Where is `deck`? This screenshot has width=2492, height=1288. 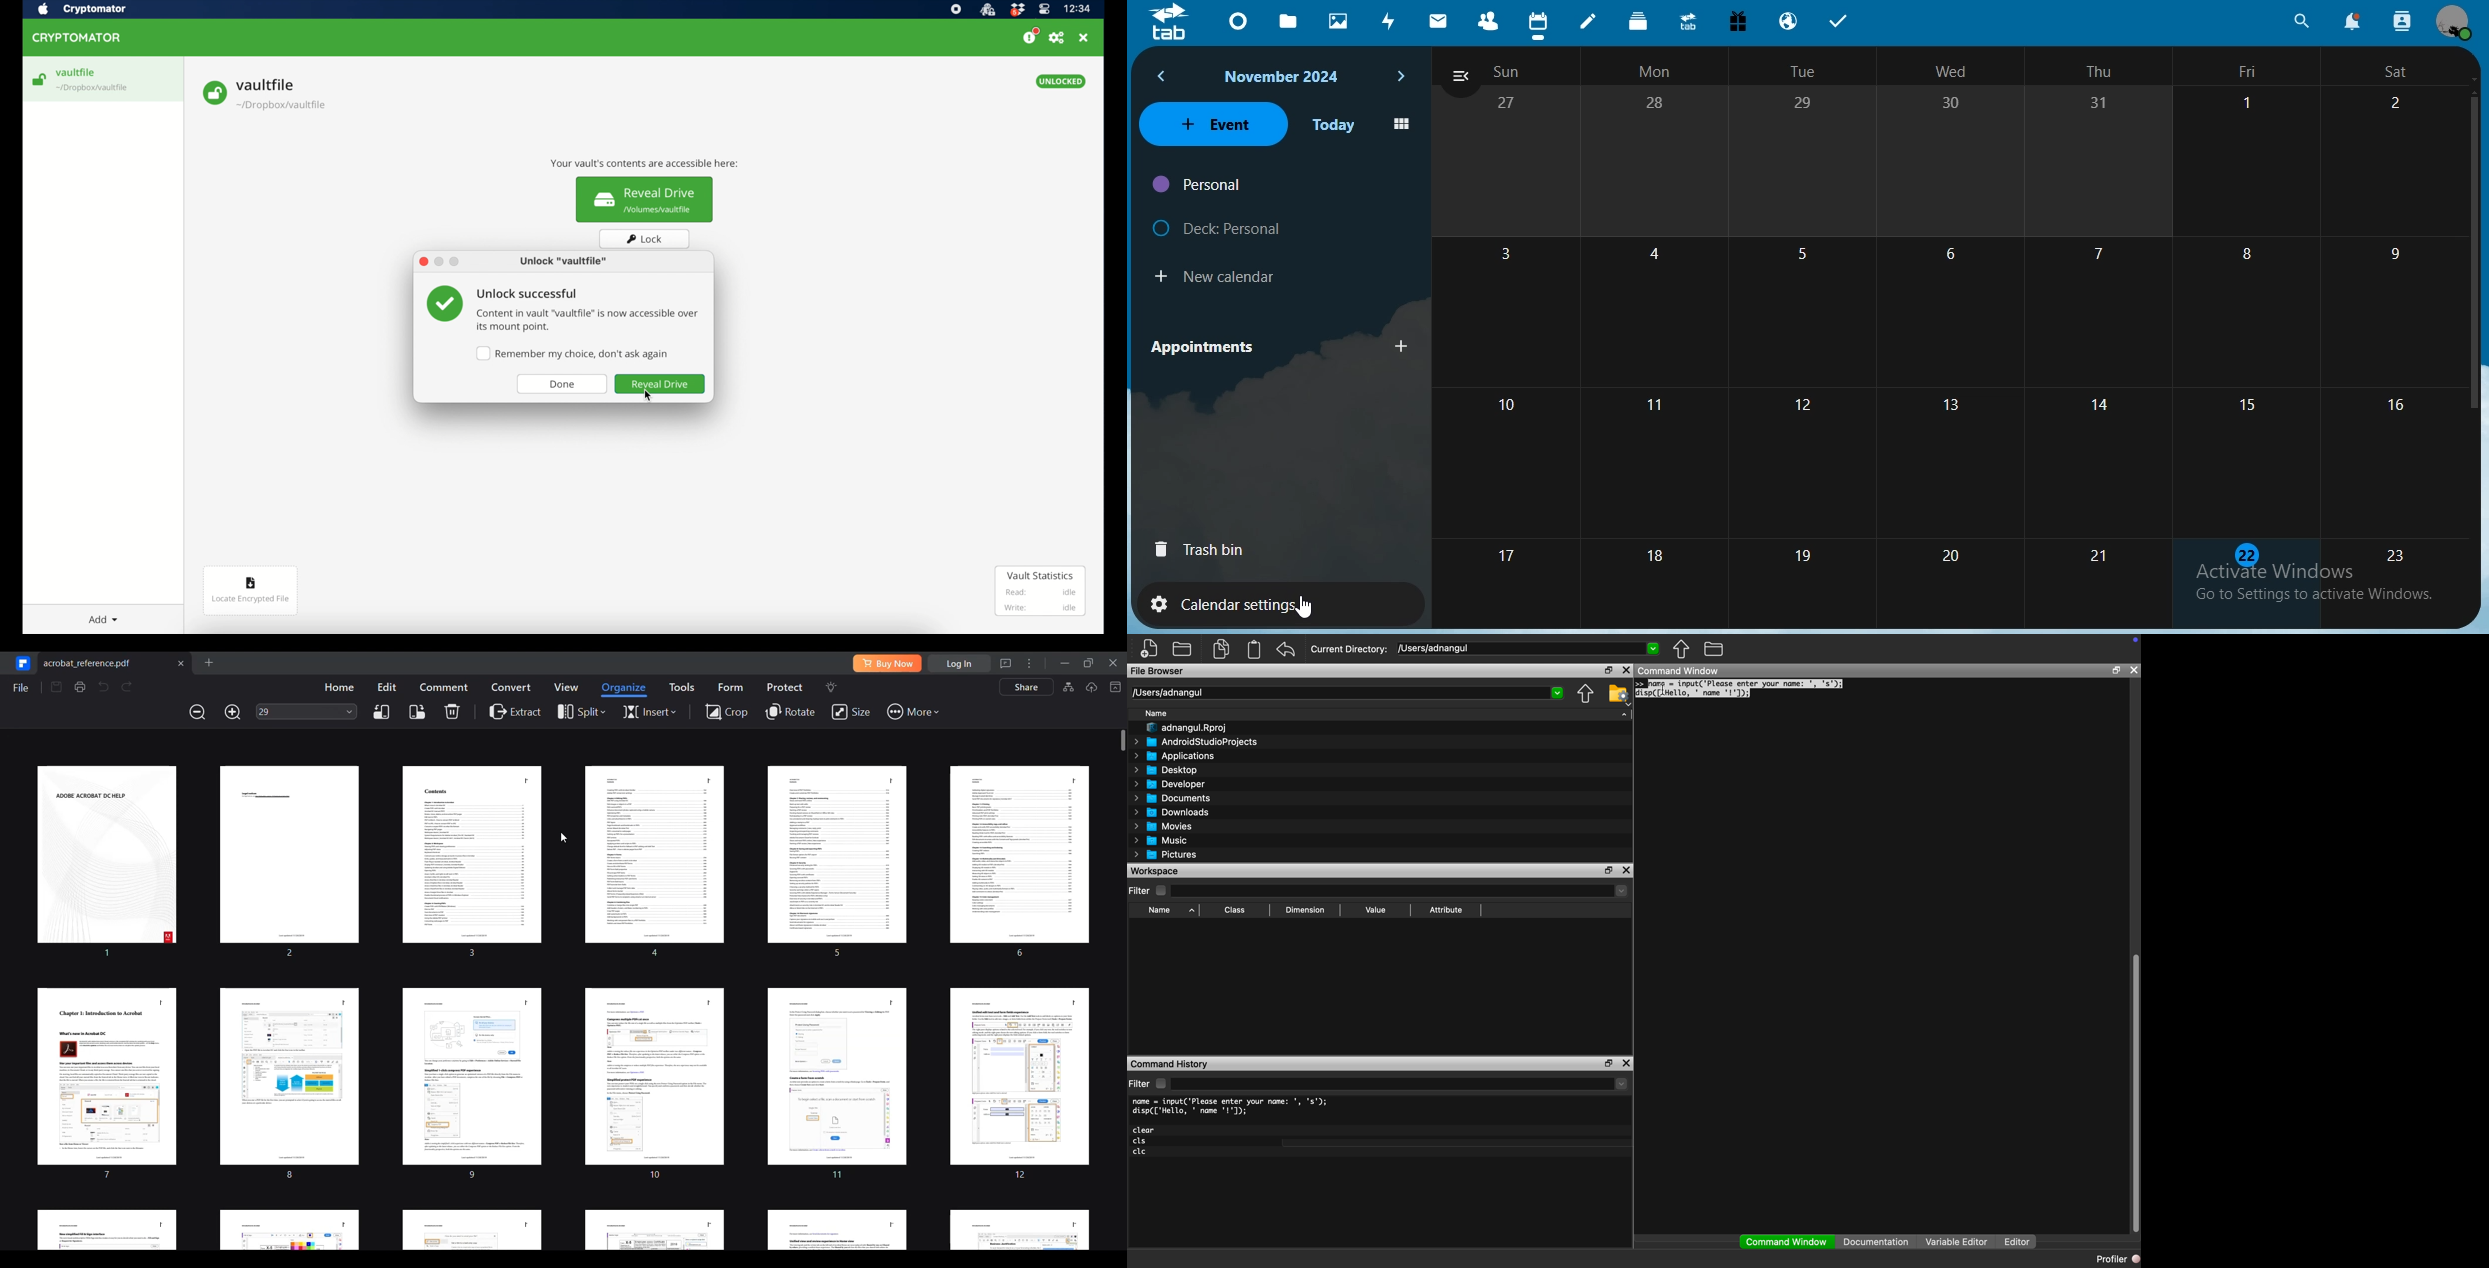 deck is located at coordinates (1640, 21).